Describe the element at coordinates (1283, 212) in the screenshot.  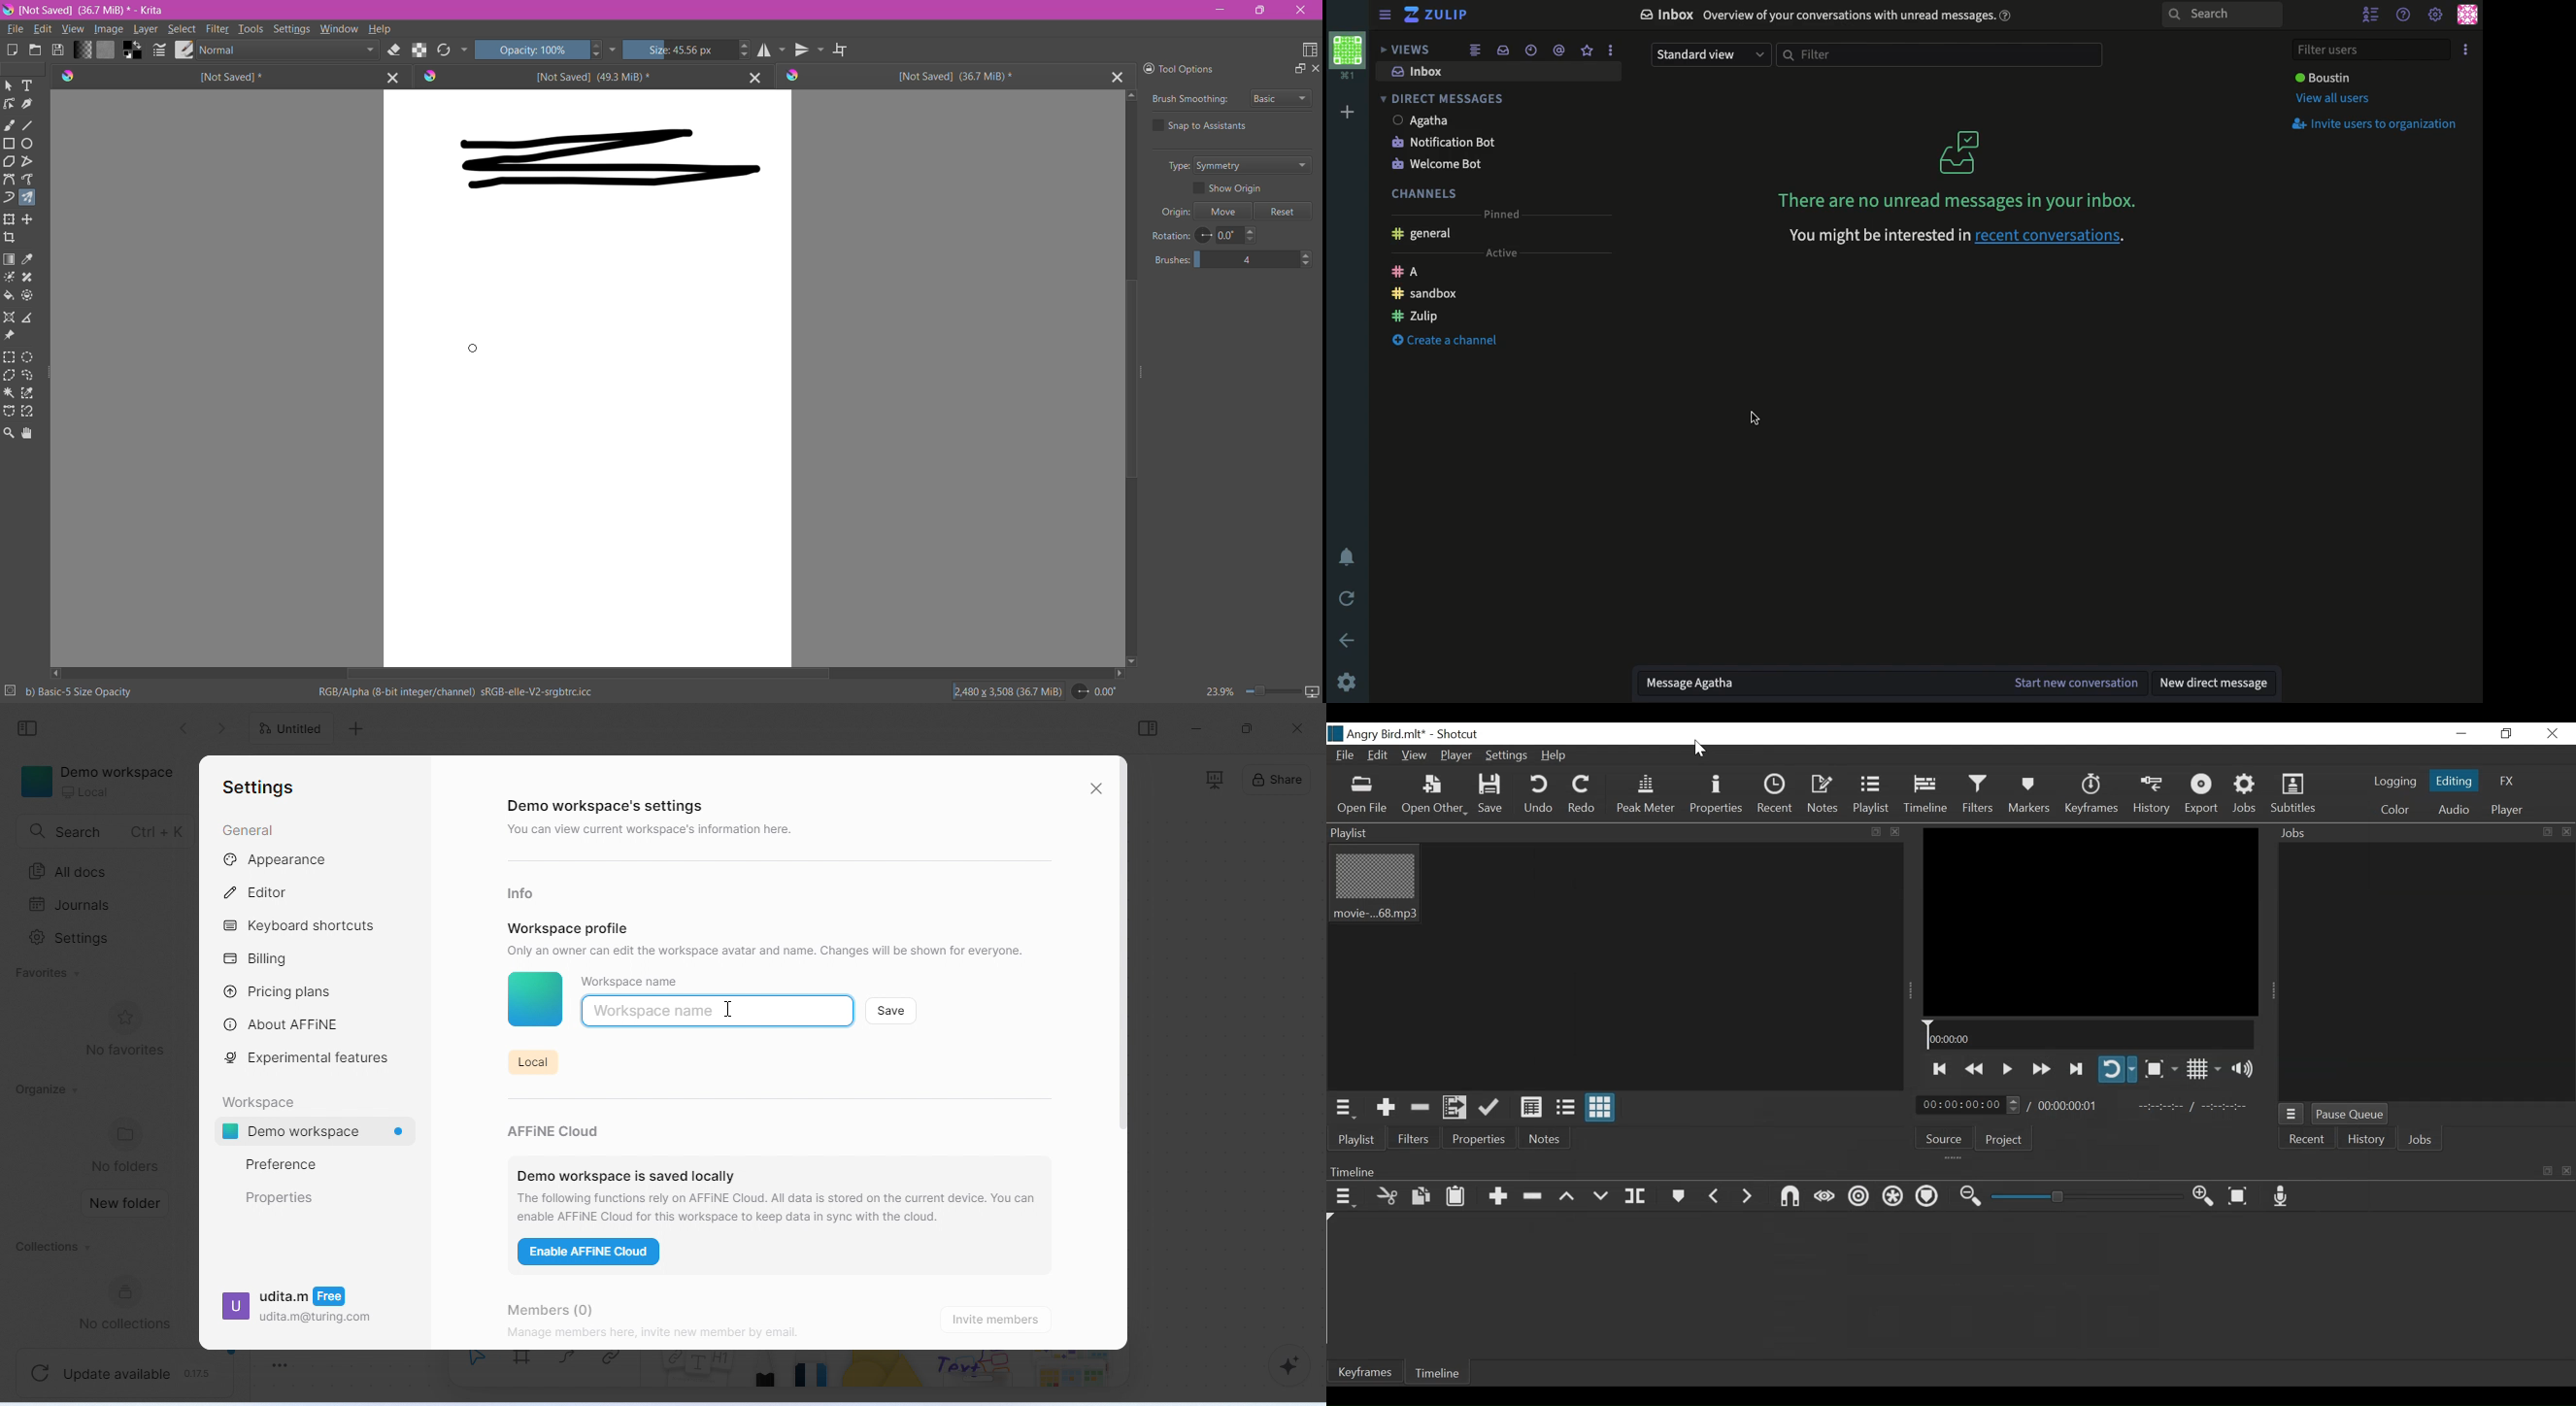
I see `Reset` at that location.